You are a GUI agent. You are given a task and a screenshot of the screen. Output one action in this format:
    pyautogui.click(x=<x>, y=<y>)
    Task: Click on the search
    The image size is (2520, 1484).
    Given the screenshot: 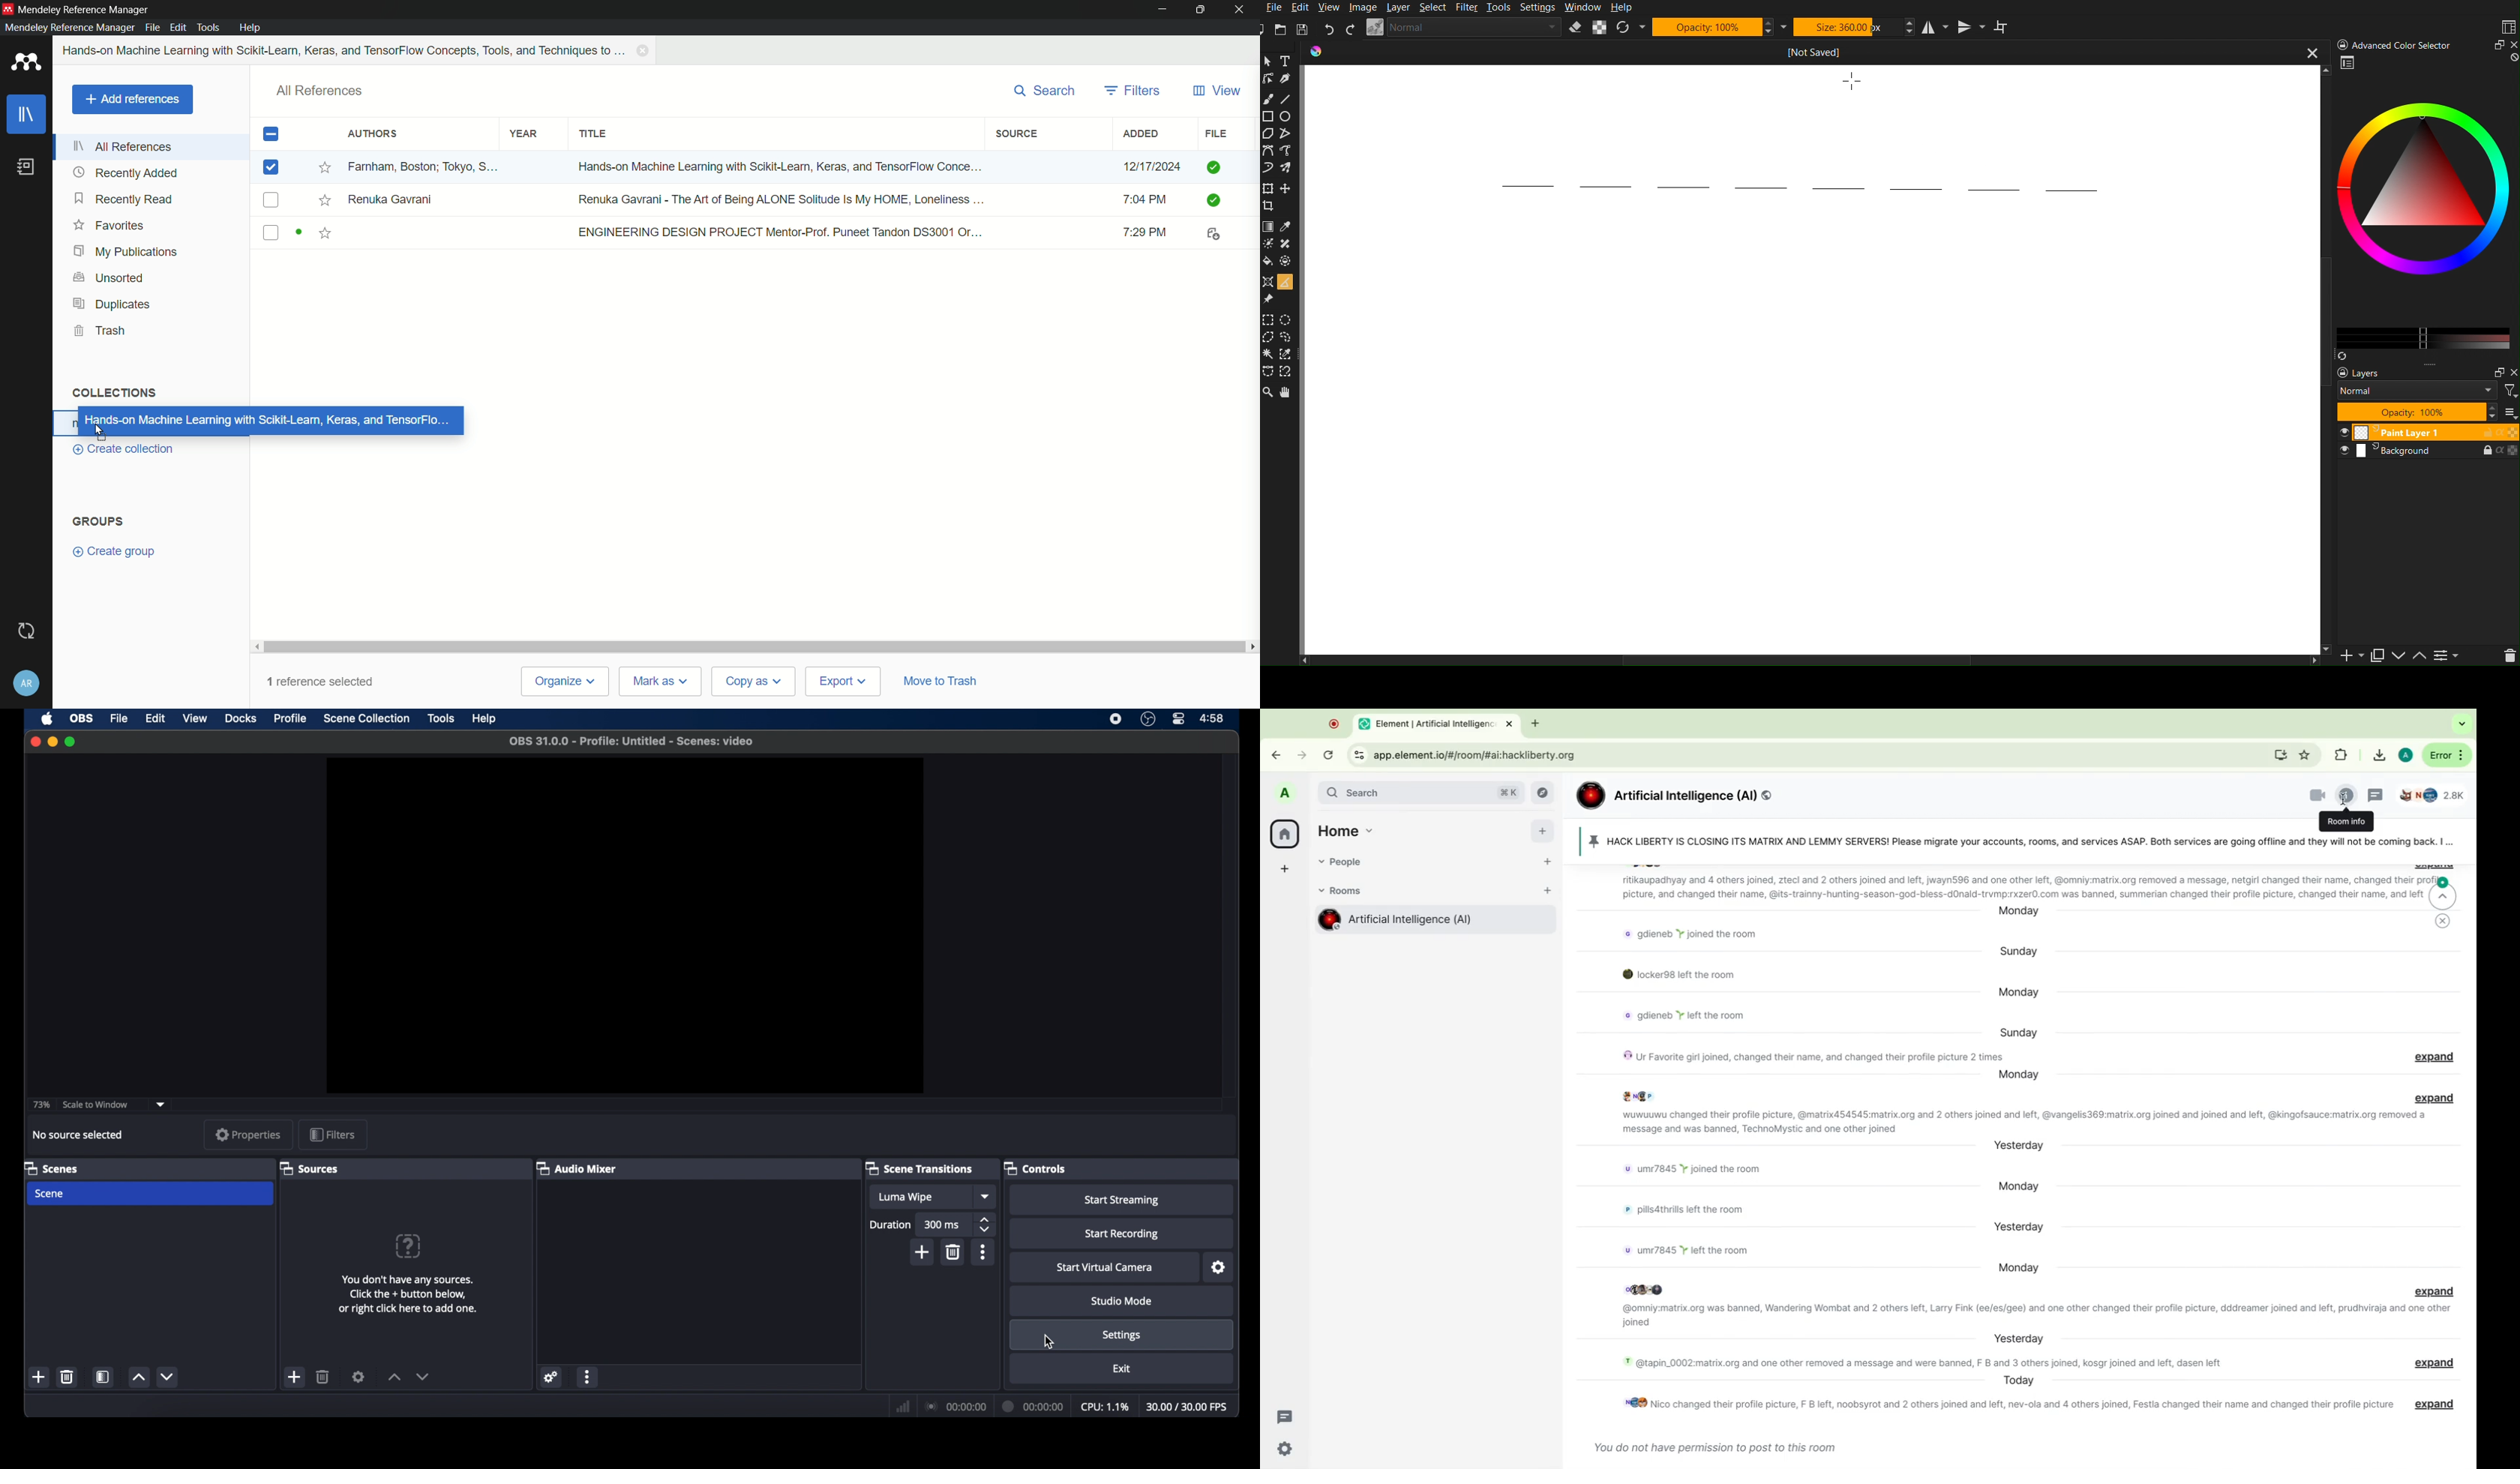 What is the action you would take?
    pyautogui.click(x=1046, y=91)
    